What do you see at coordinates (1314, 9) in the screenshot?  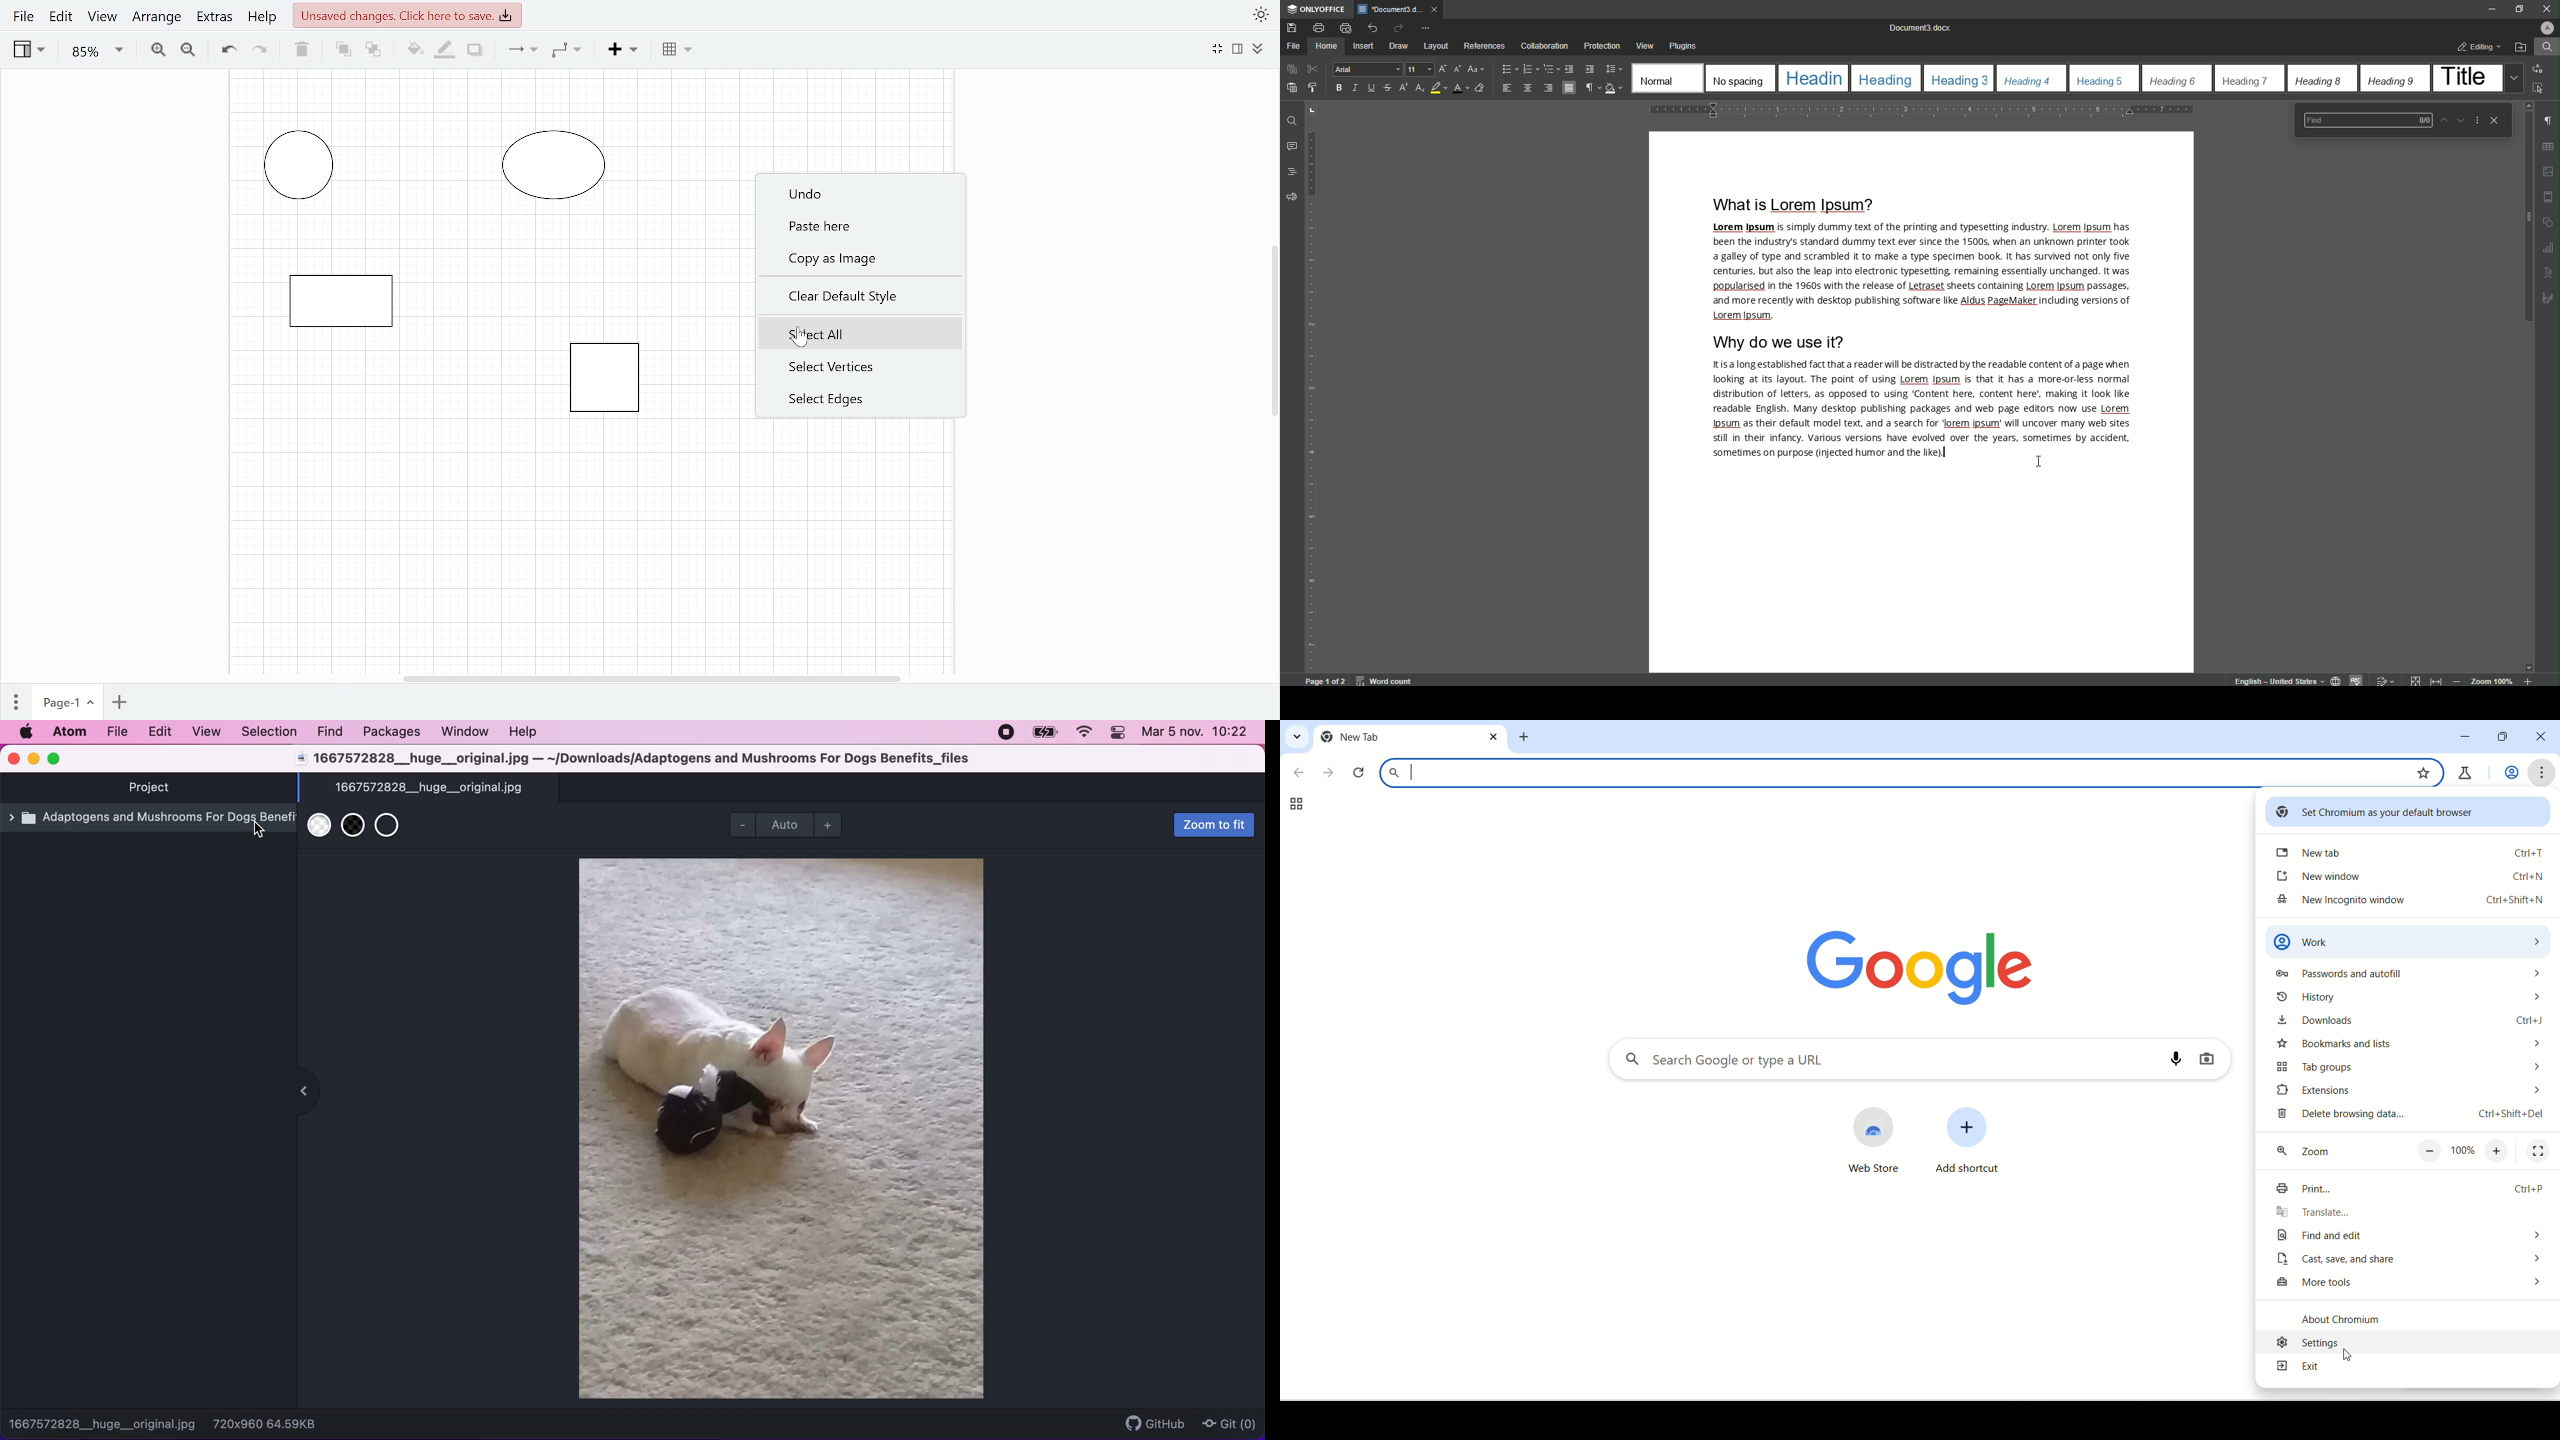 I see `ONLYOFFICE` at bounding box center [1314, 9].